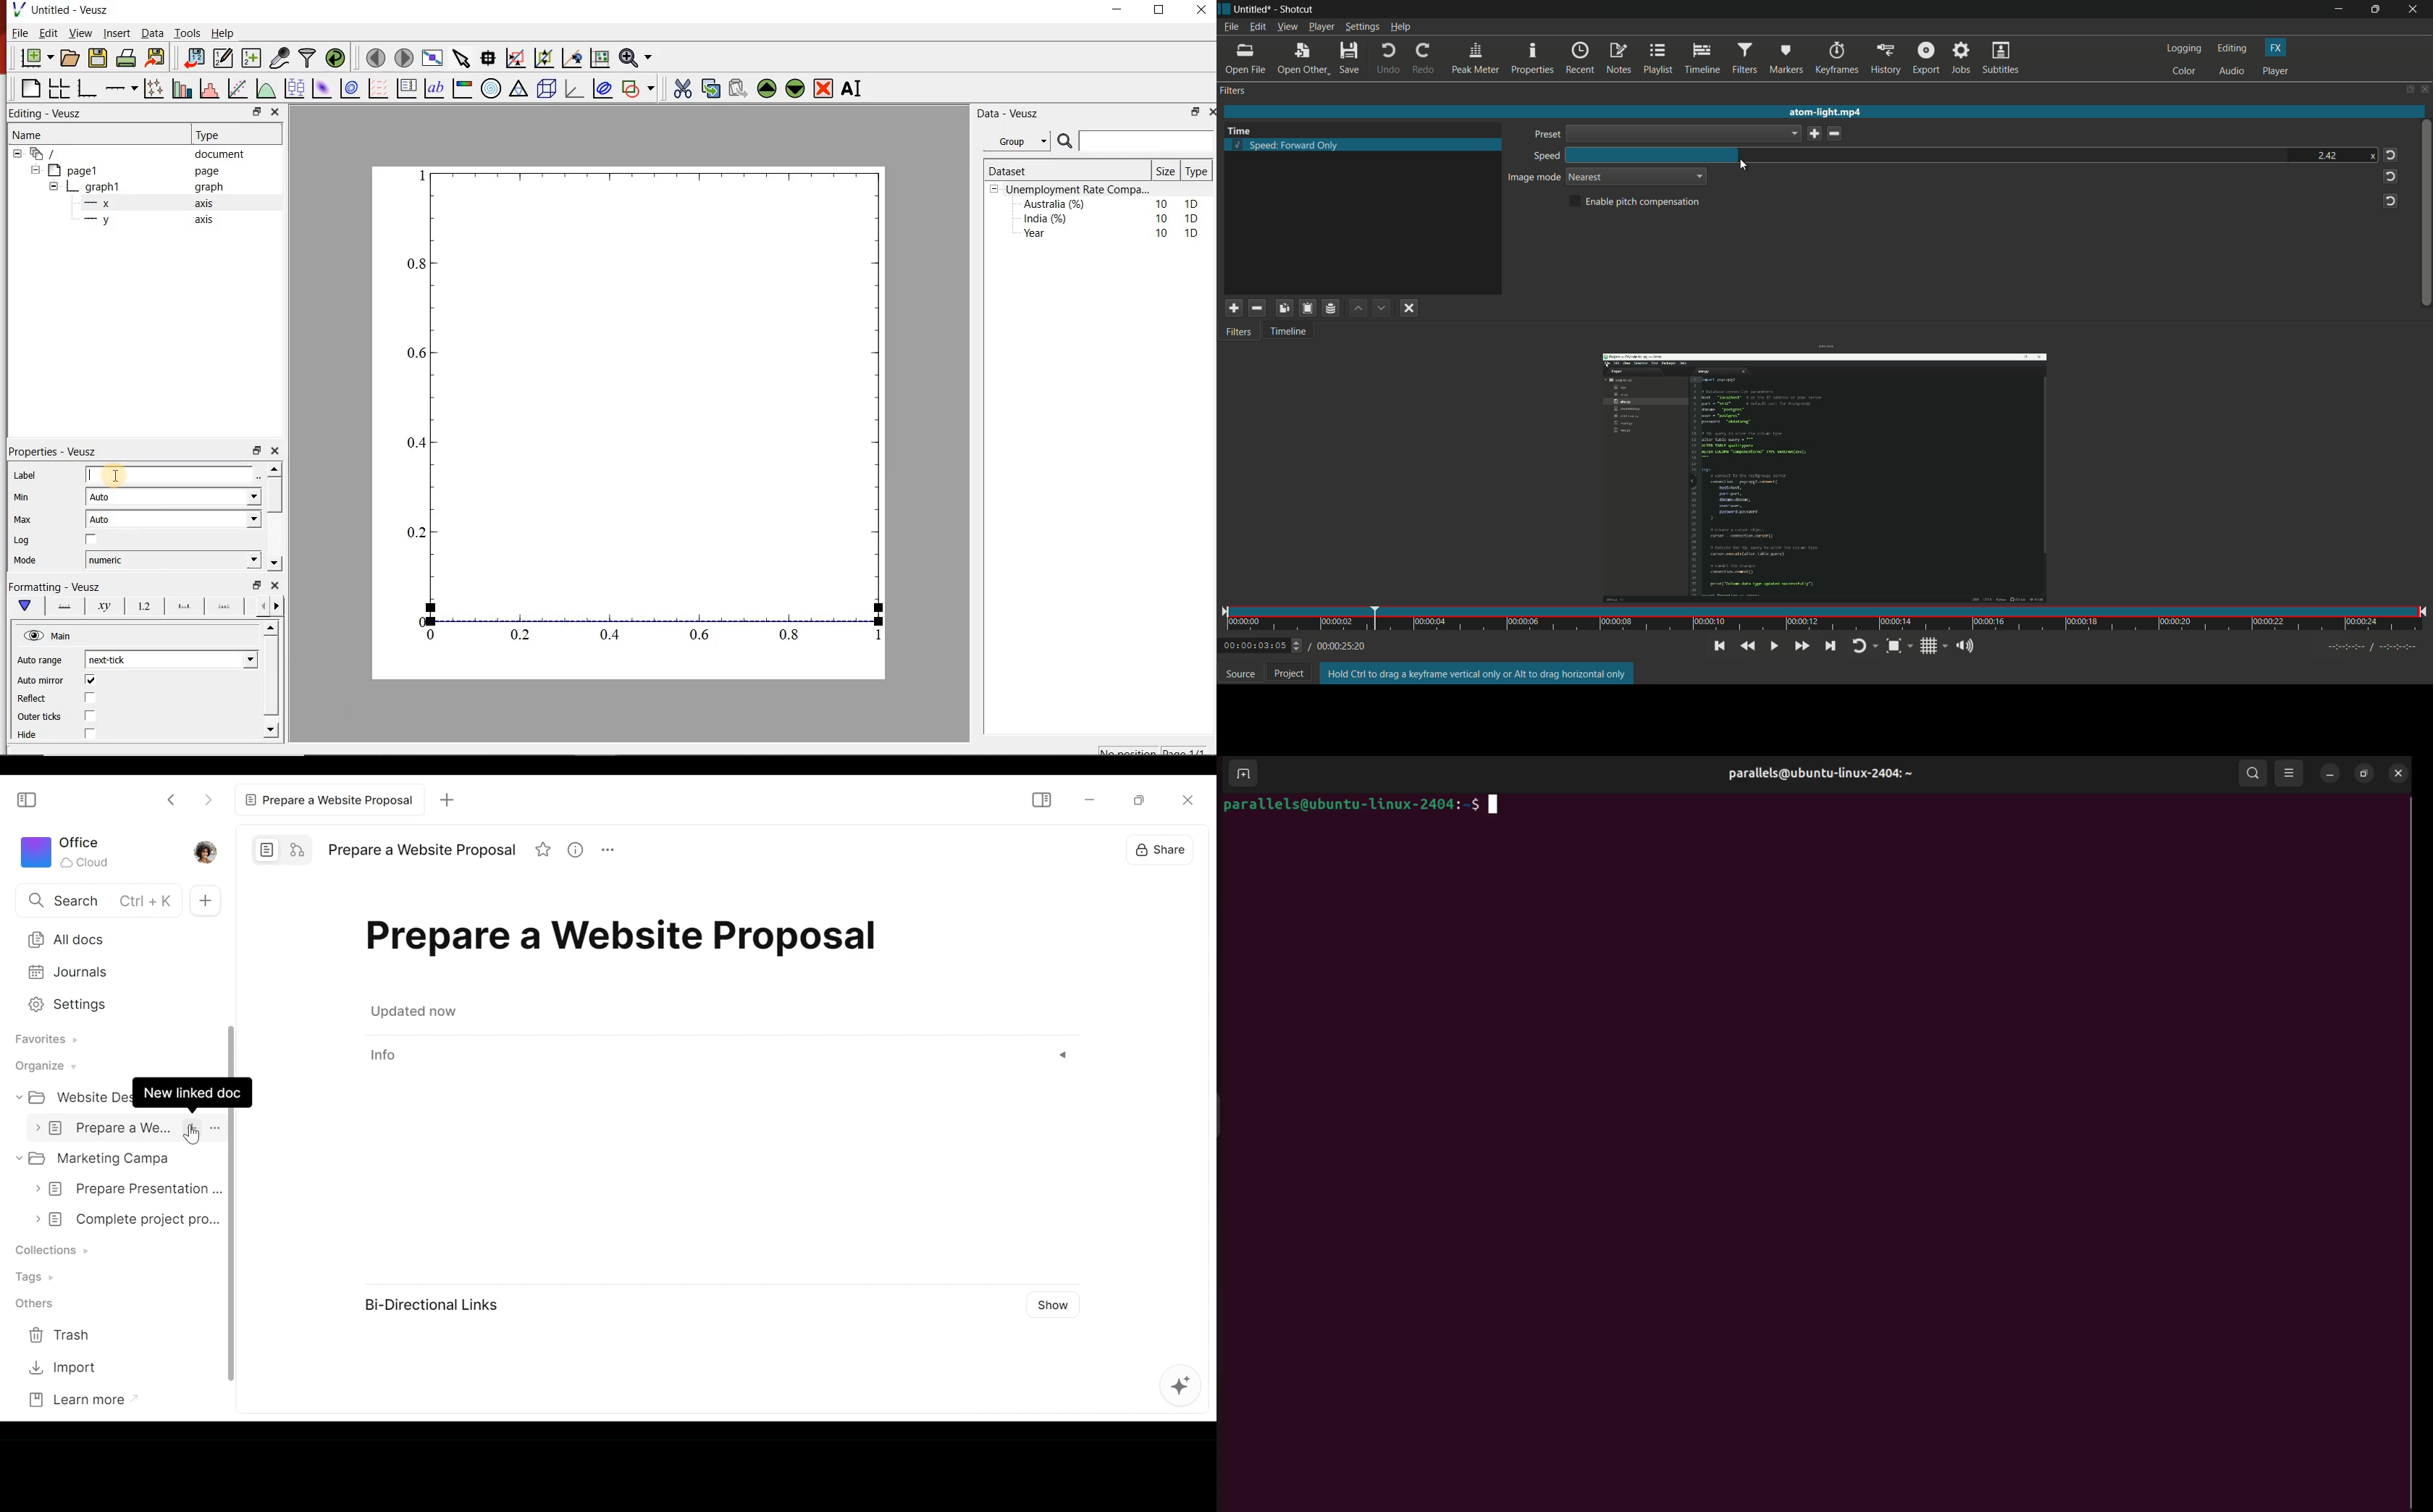 This screenshot has height=1512, width=2436. Describe the element at coordinates (1925, 154) in the screenshot. I see `speed bar` at that location.